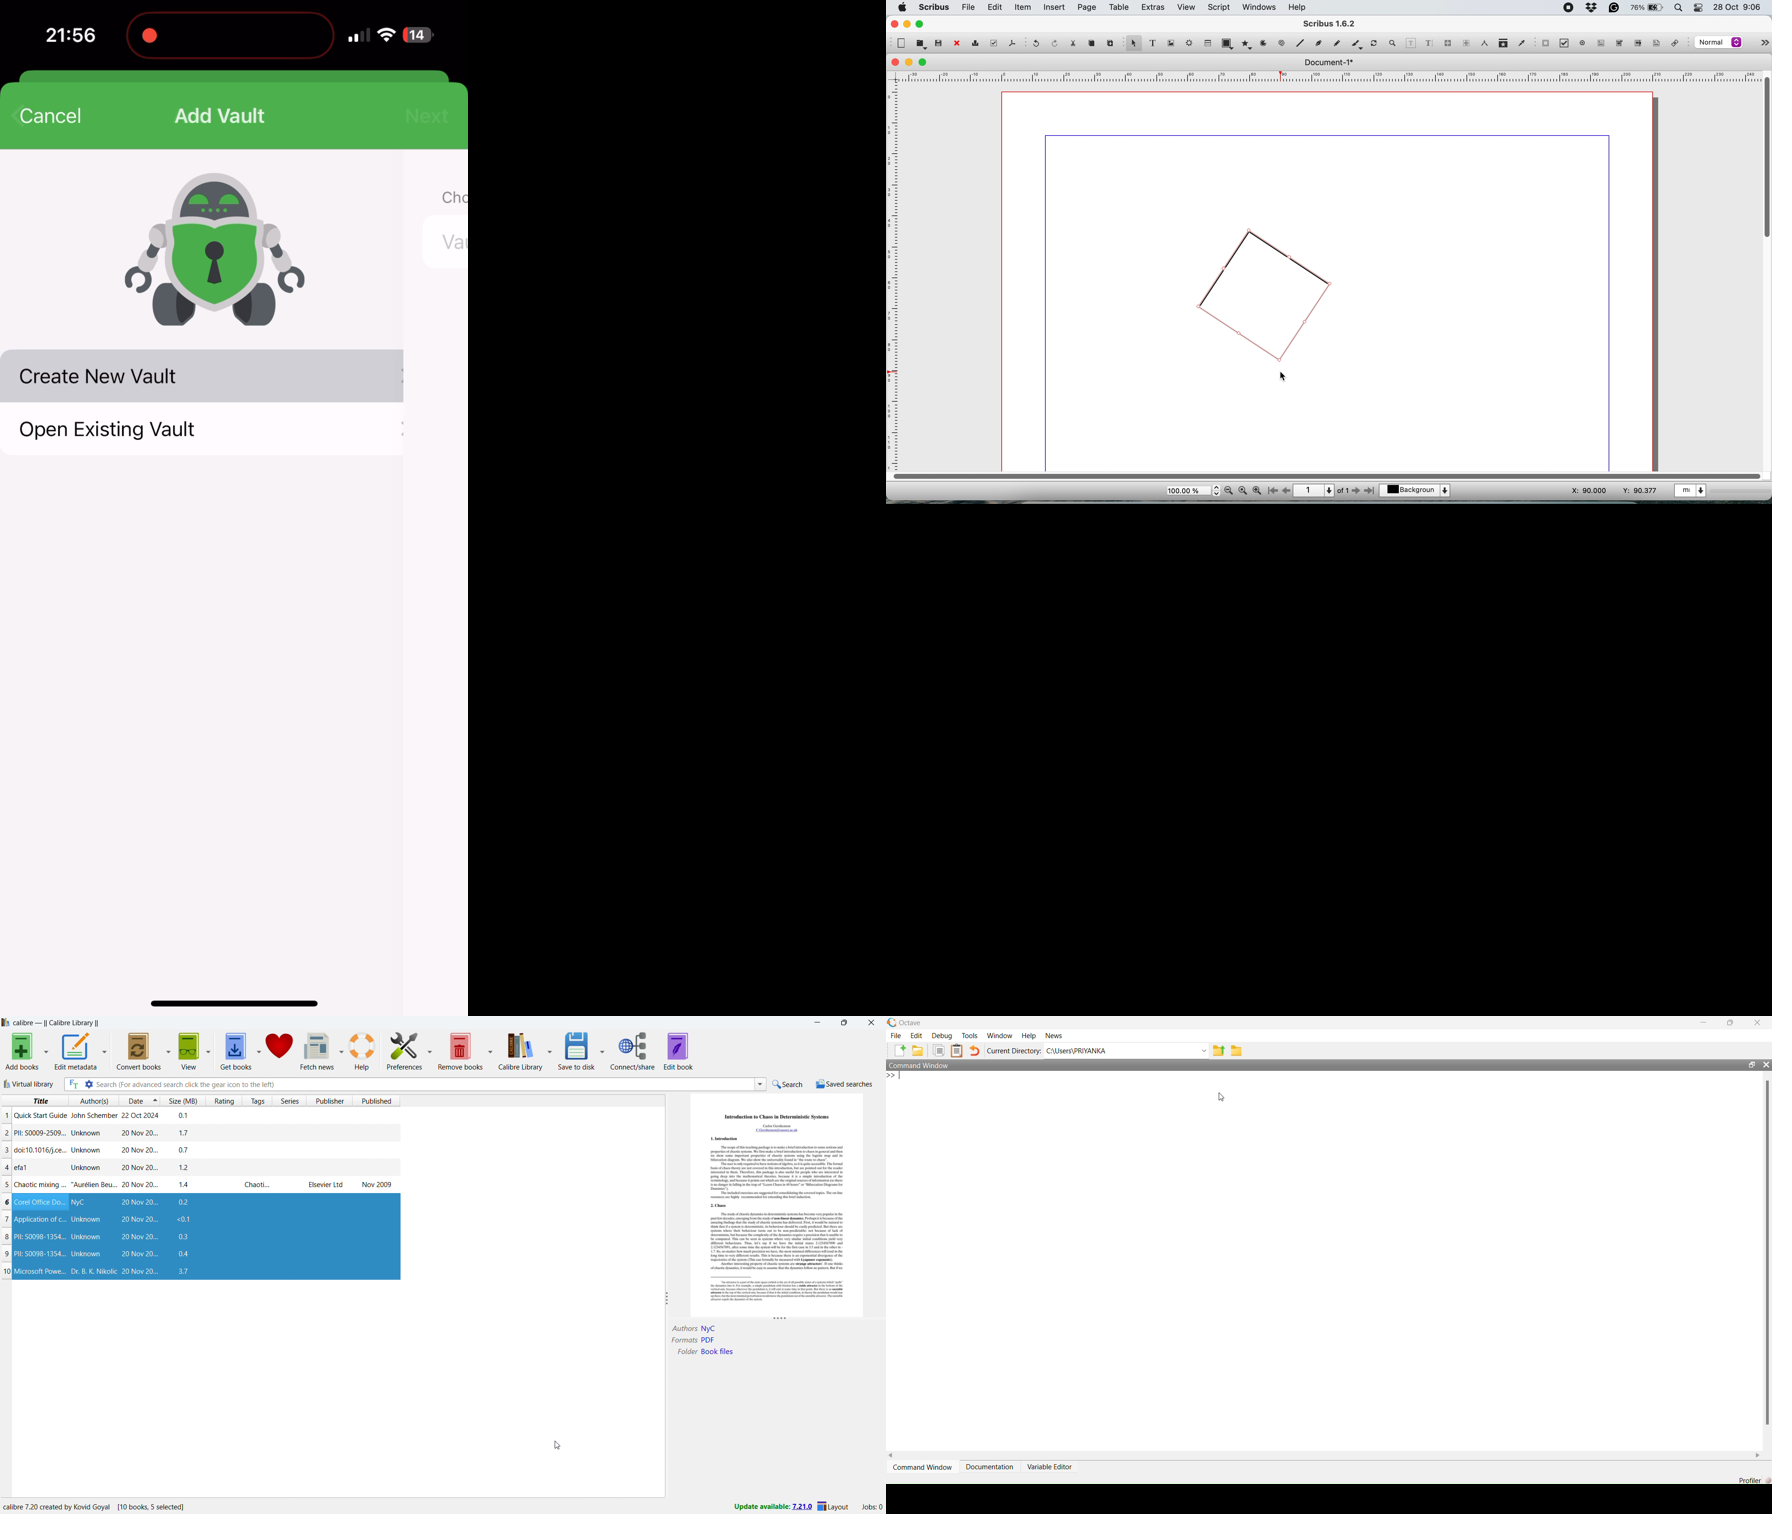 The width and height of the screenshot is (1792, 1540). I want to click on item, so click(1024, 8).